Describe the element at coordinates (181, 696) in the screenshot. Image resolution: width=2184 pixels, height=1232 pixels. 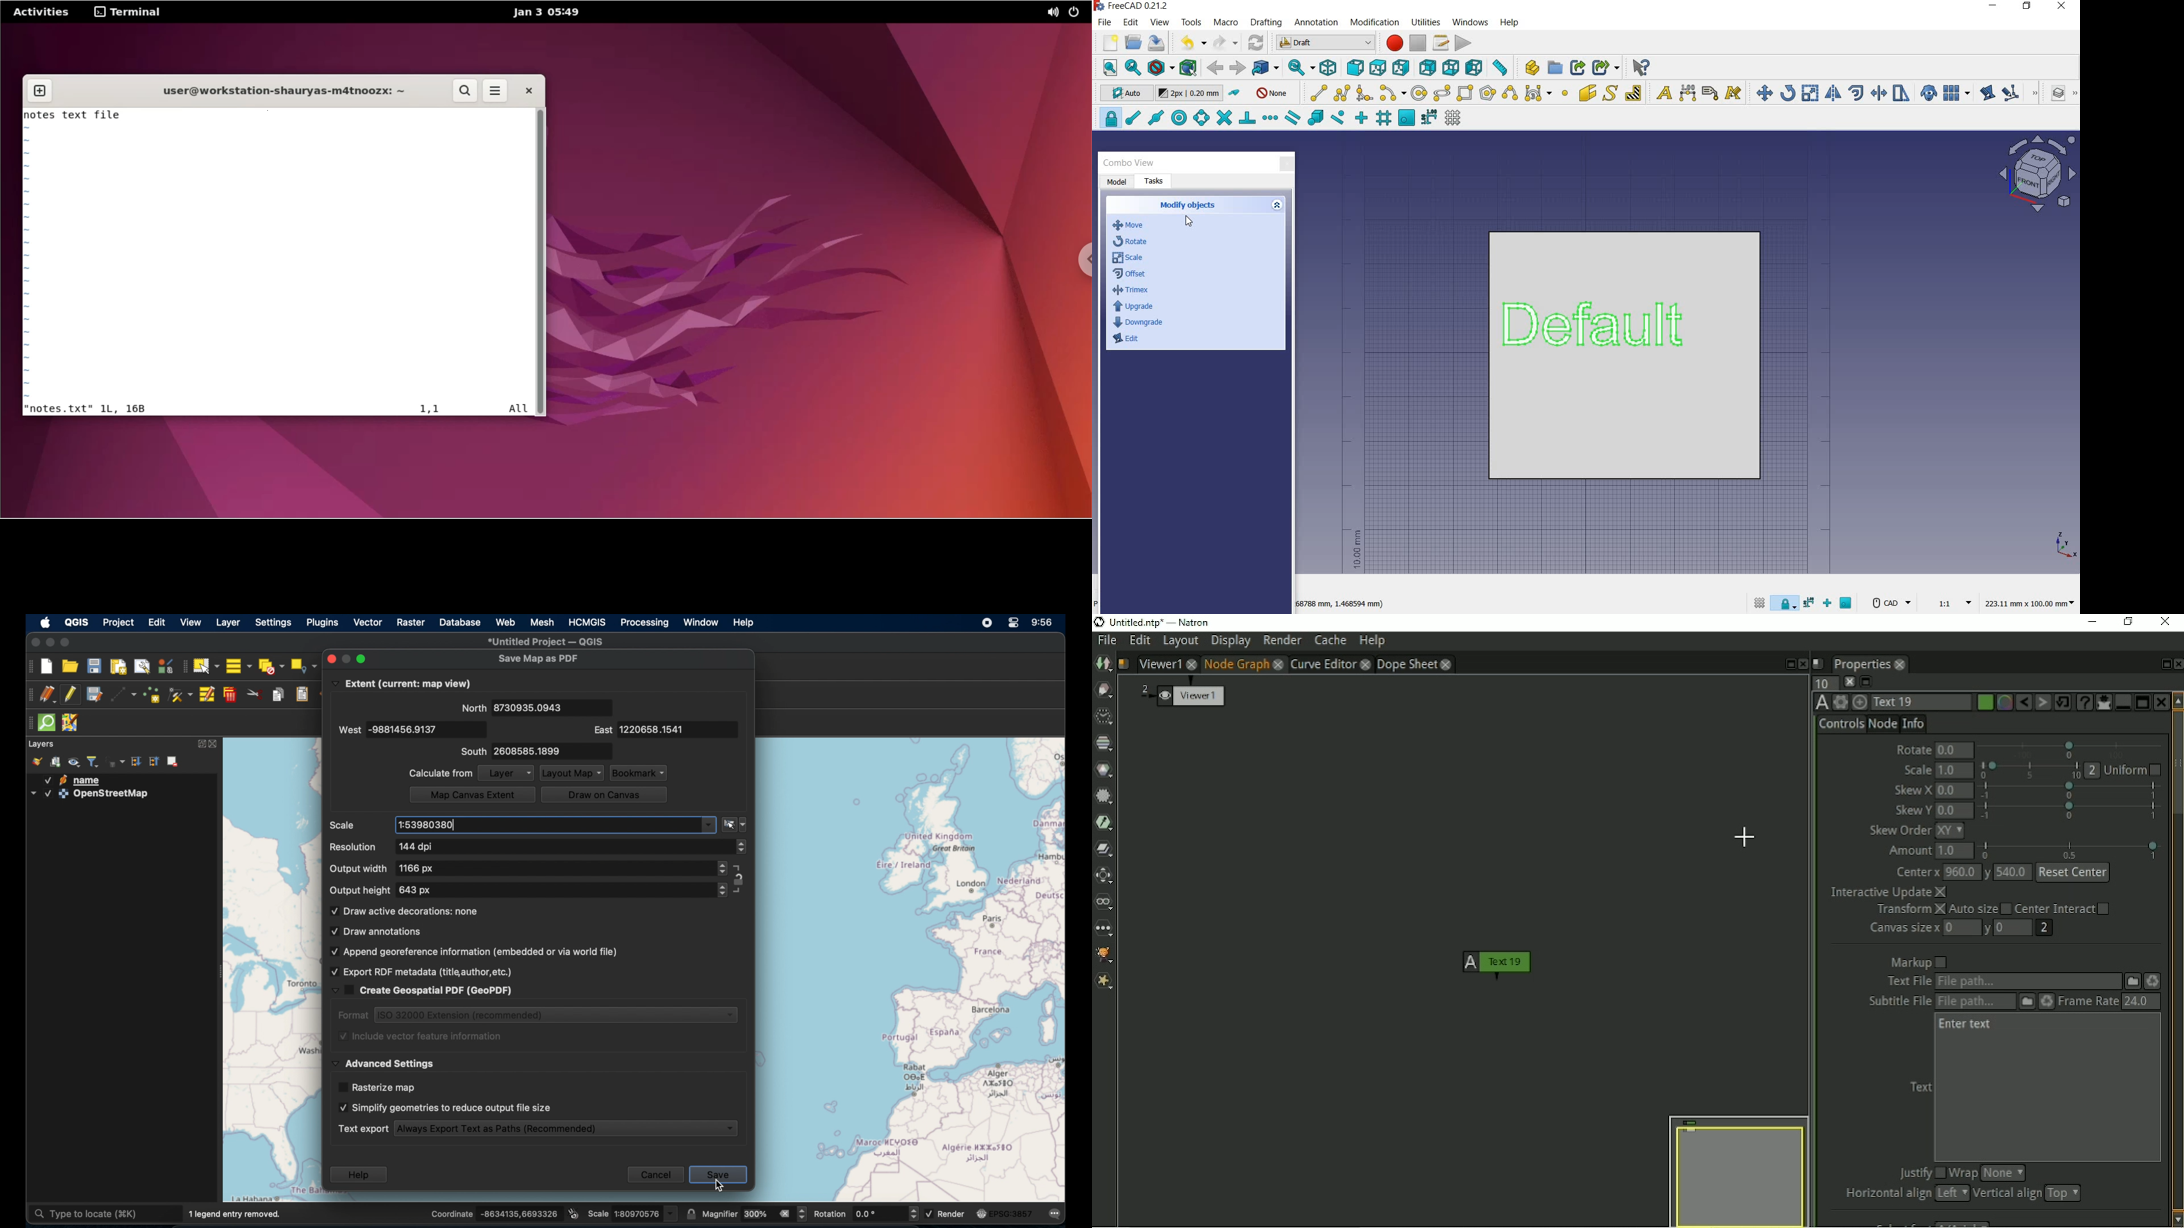
I see `vertex tool` at that location.